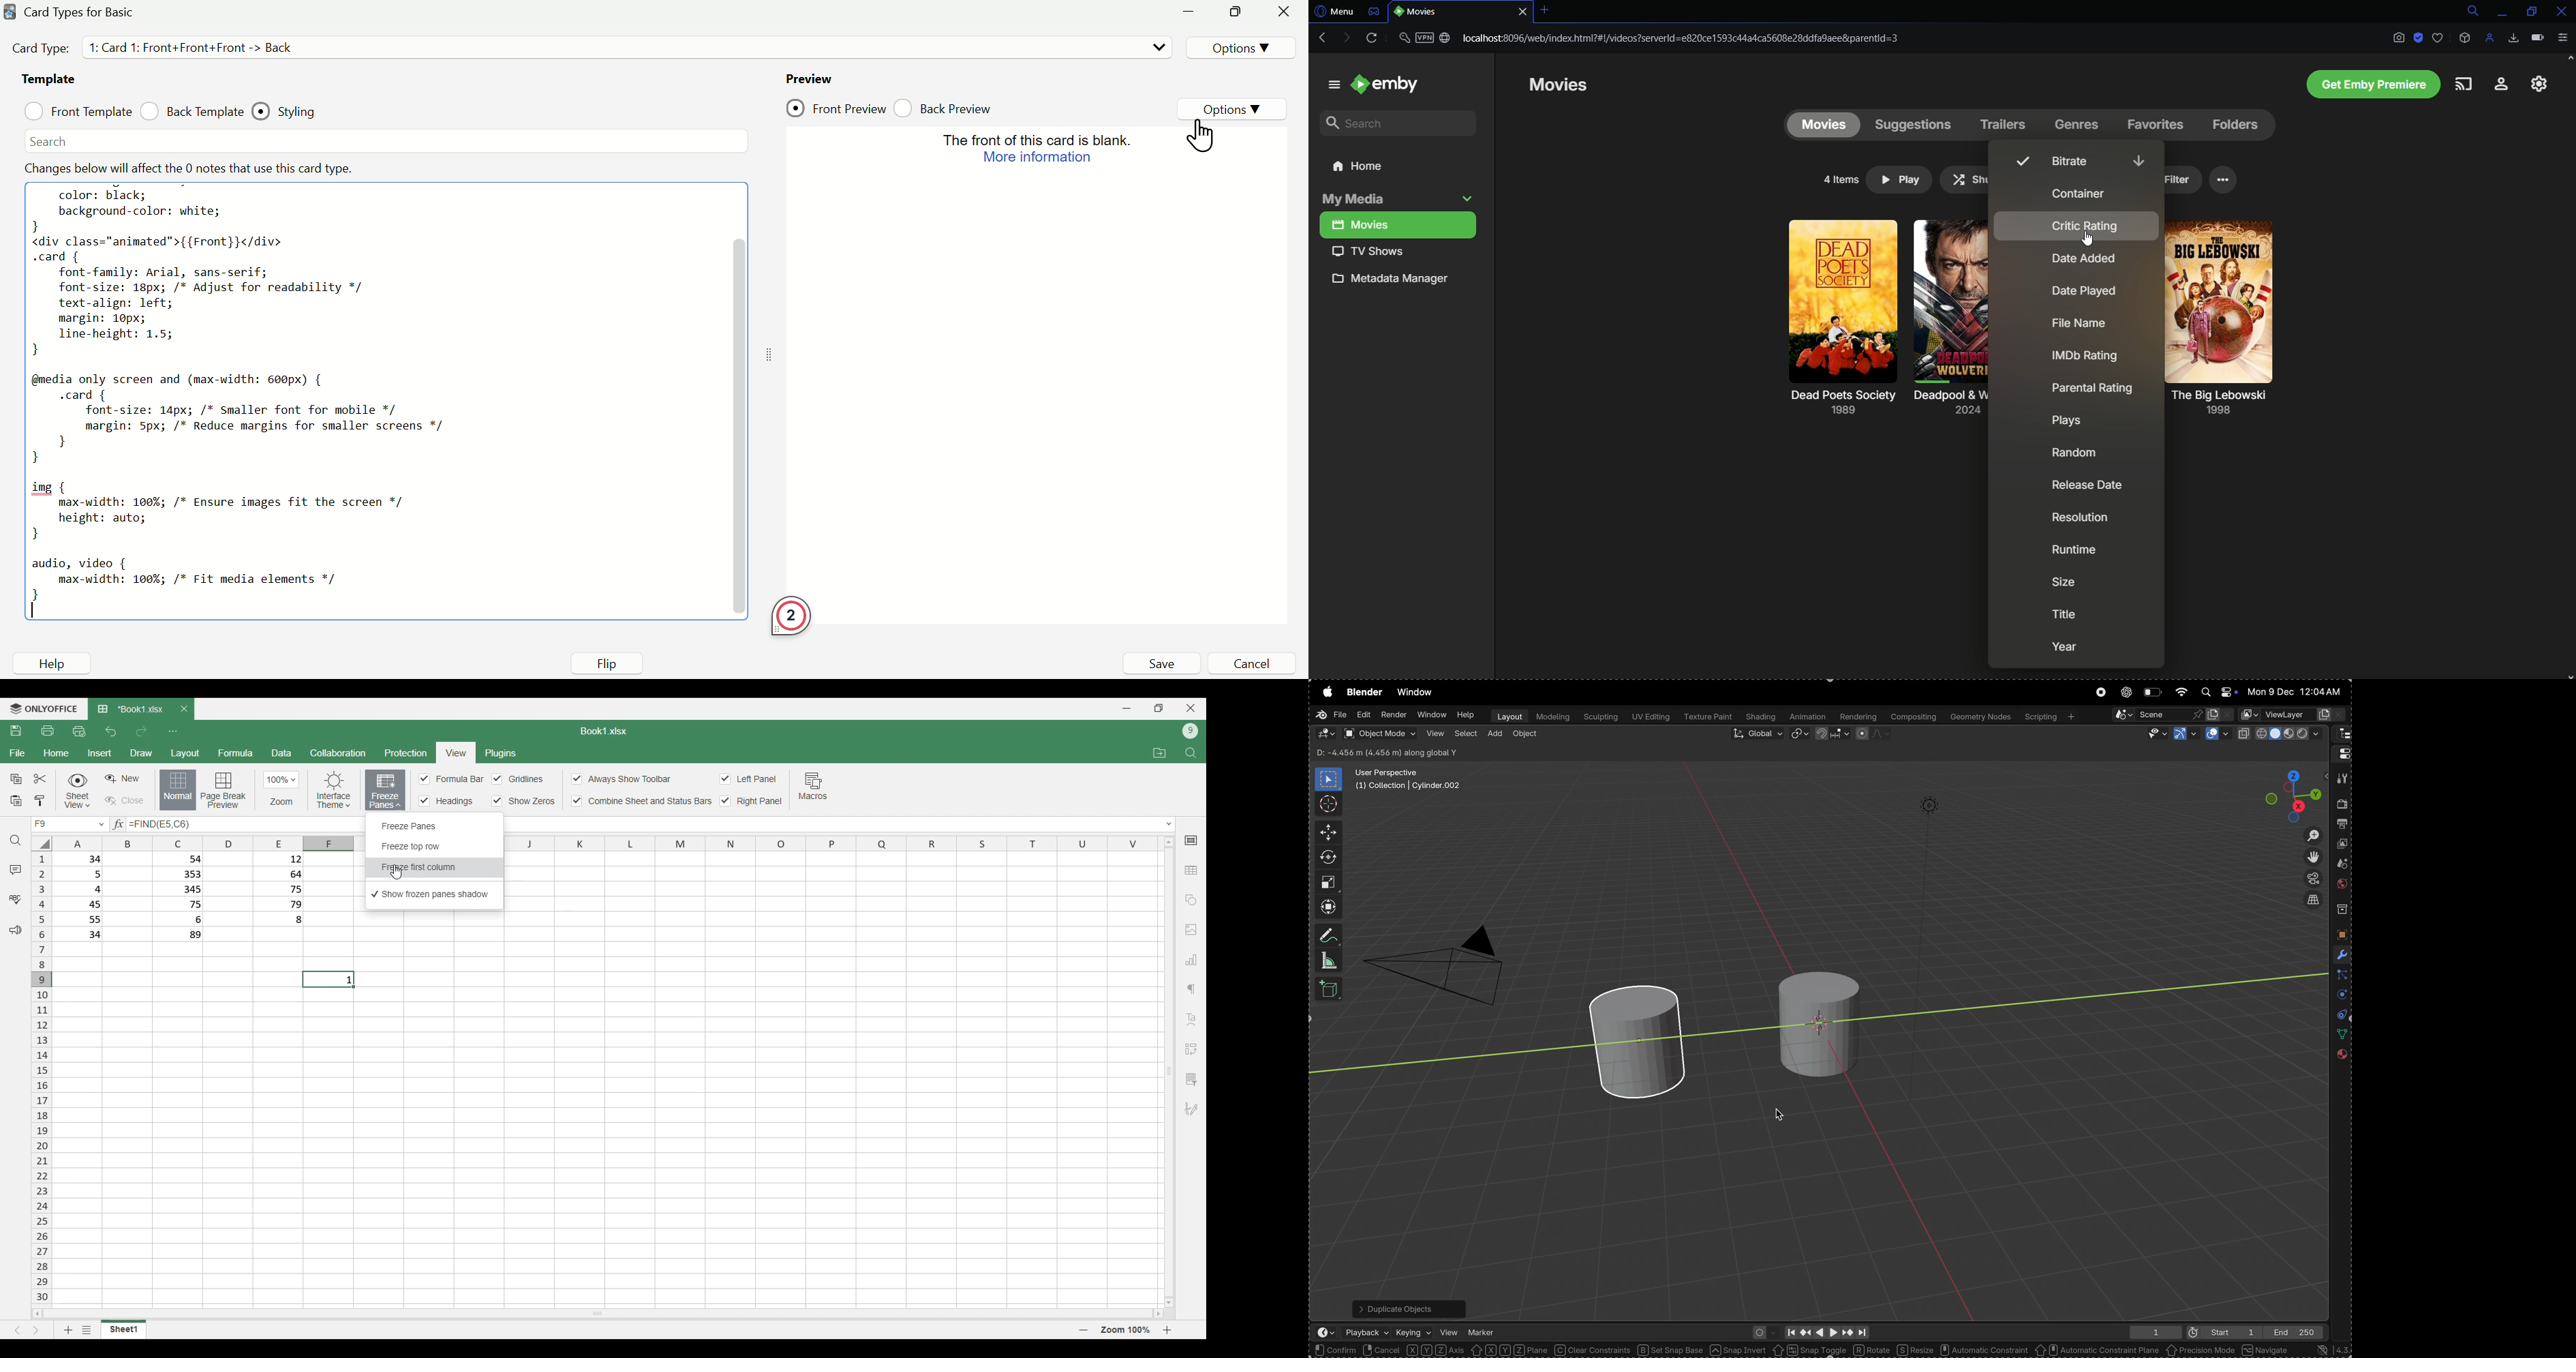 This screenshot has width=2576, height=1372. I want to click on Movies, so click(1397, 225).